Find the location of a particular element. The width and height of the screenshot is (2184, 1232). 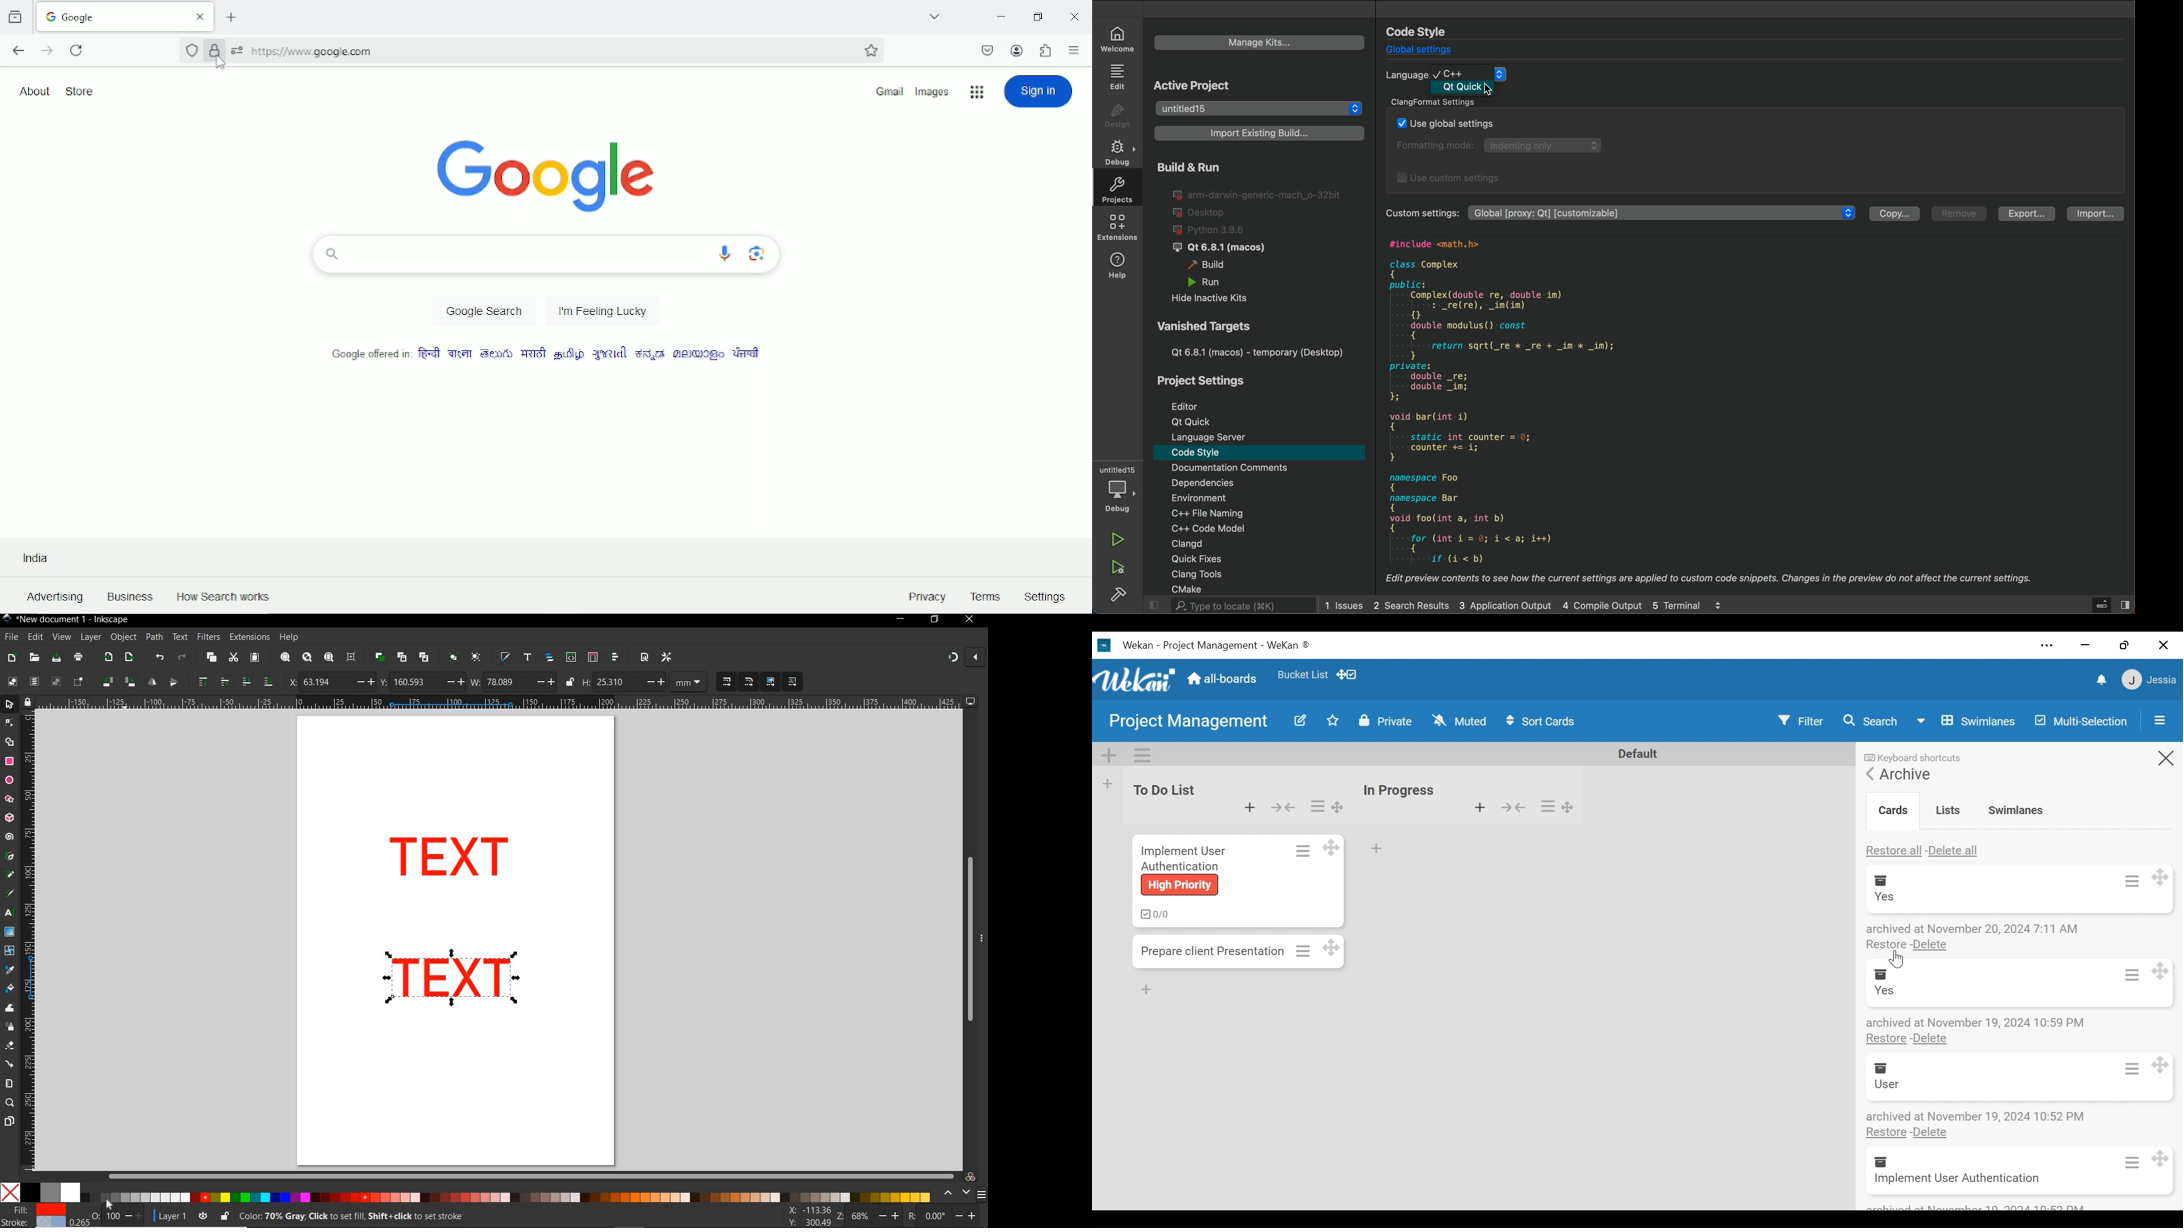

select color palette is located at coordinates (963, 1193).